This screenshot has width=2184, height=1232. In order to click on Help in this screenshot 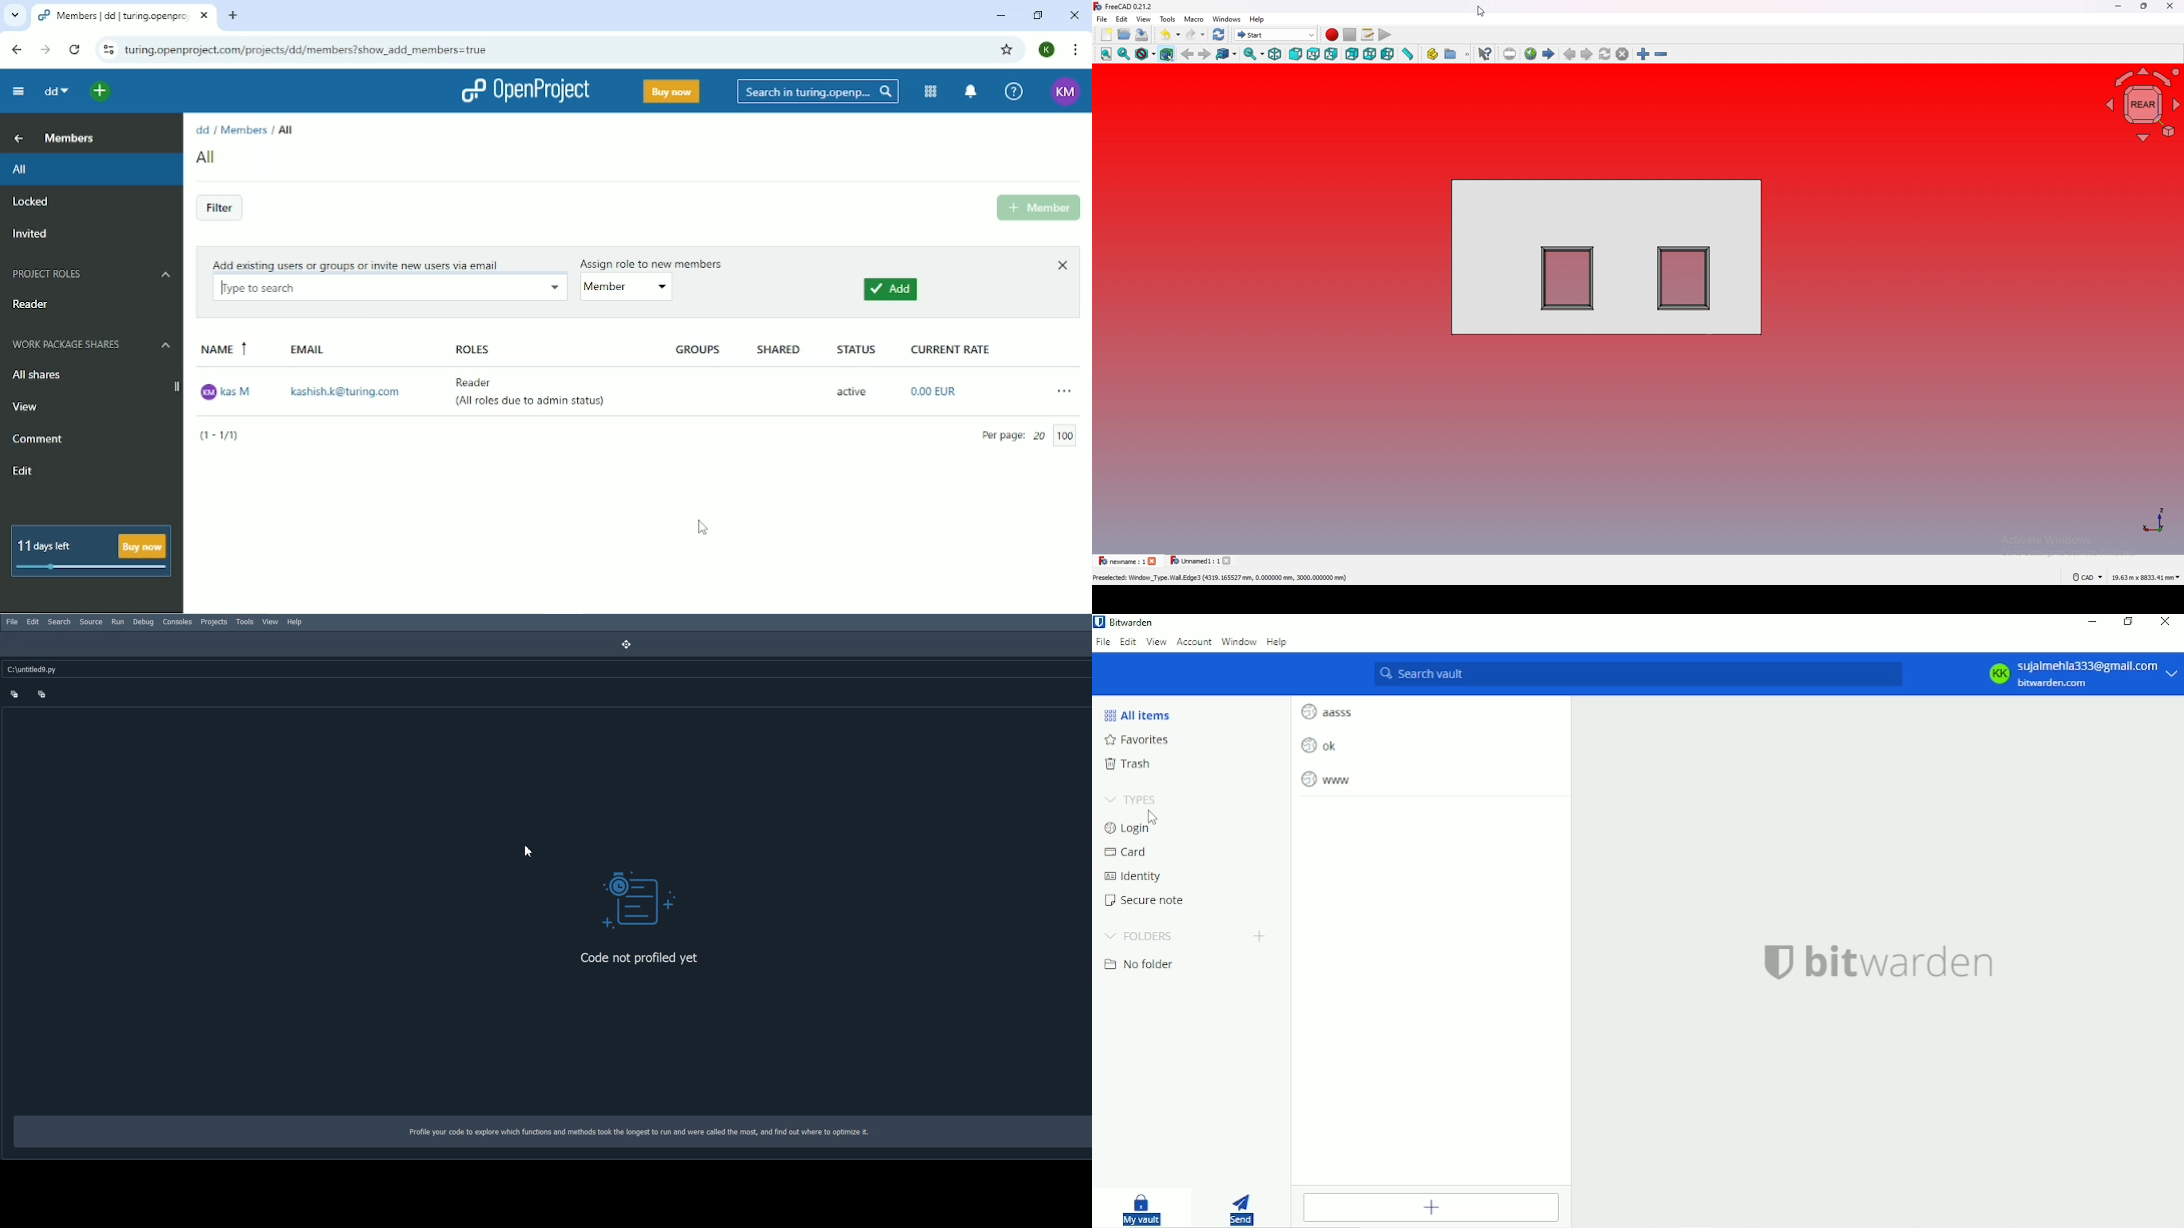, I will do `click(1012, 93)`.